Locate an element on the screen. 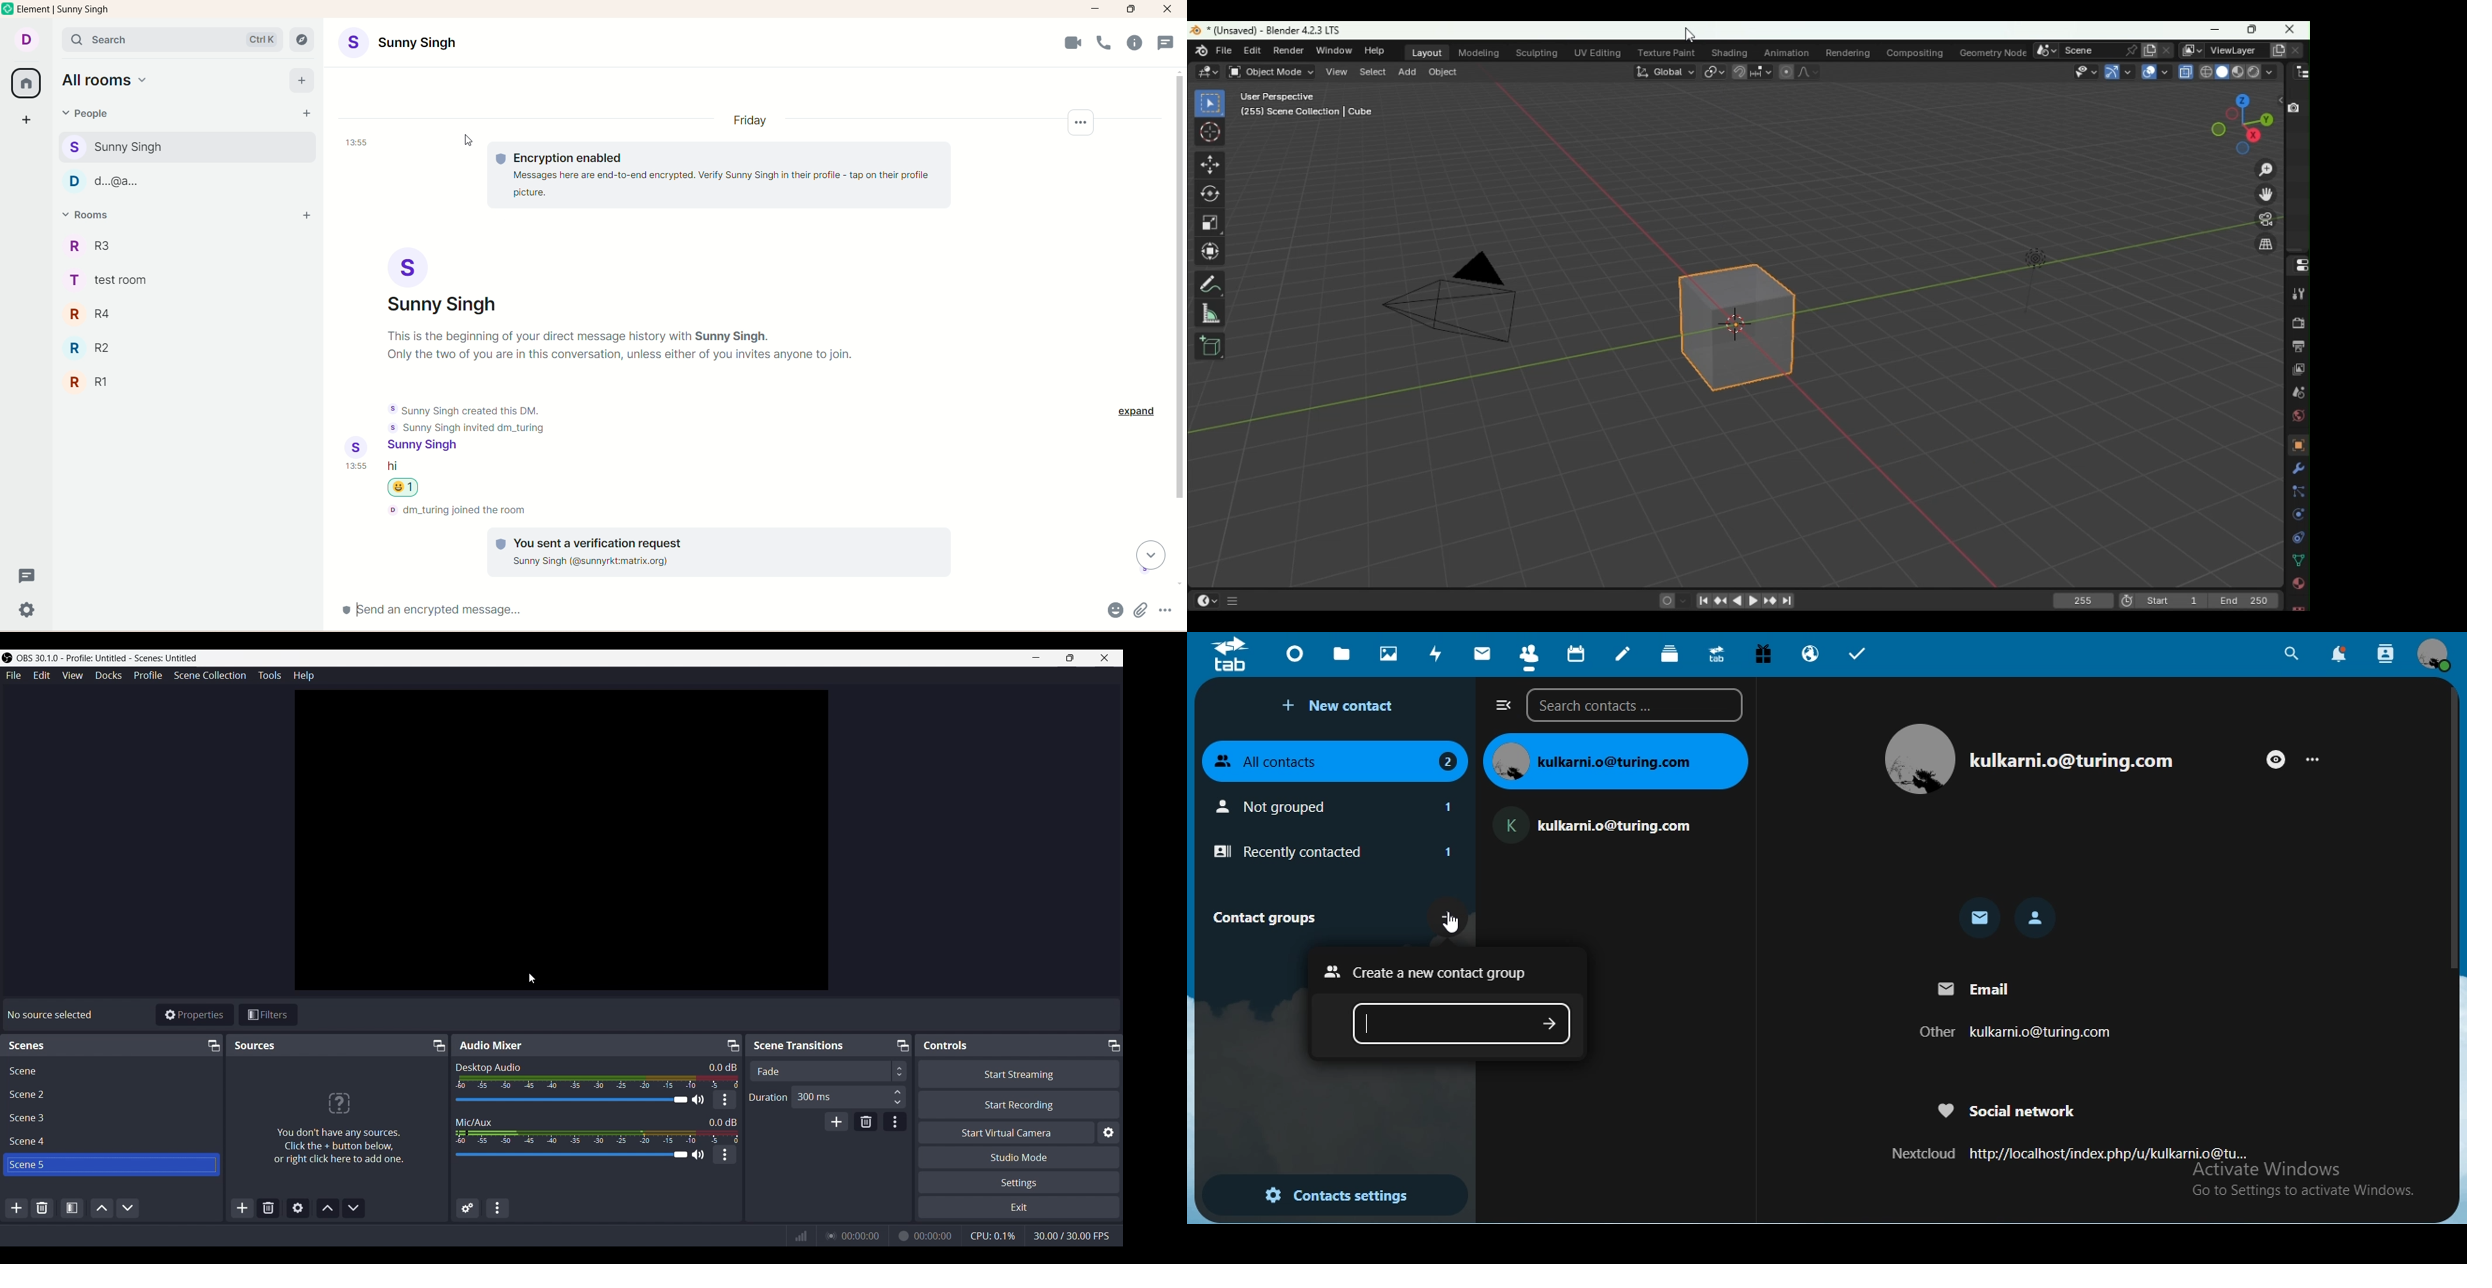 The width and height of the screenshot is (2492, 1288). all rooms is located at coordinates (107, 79).